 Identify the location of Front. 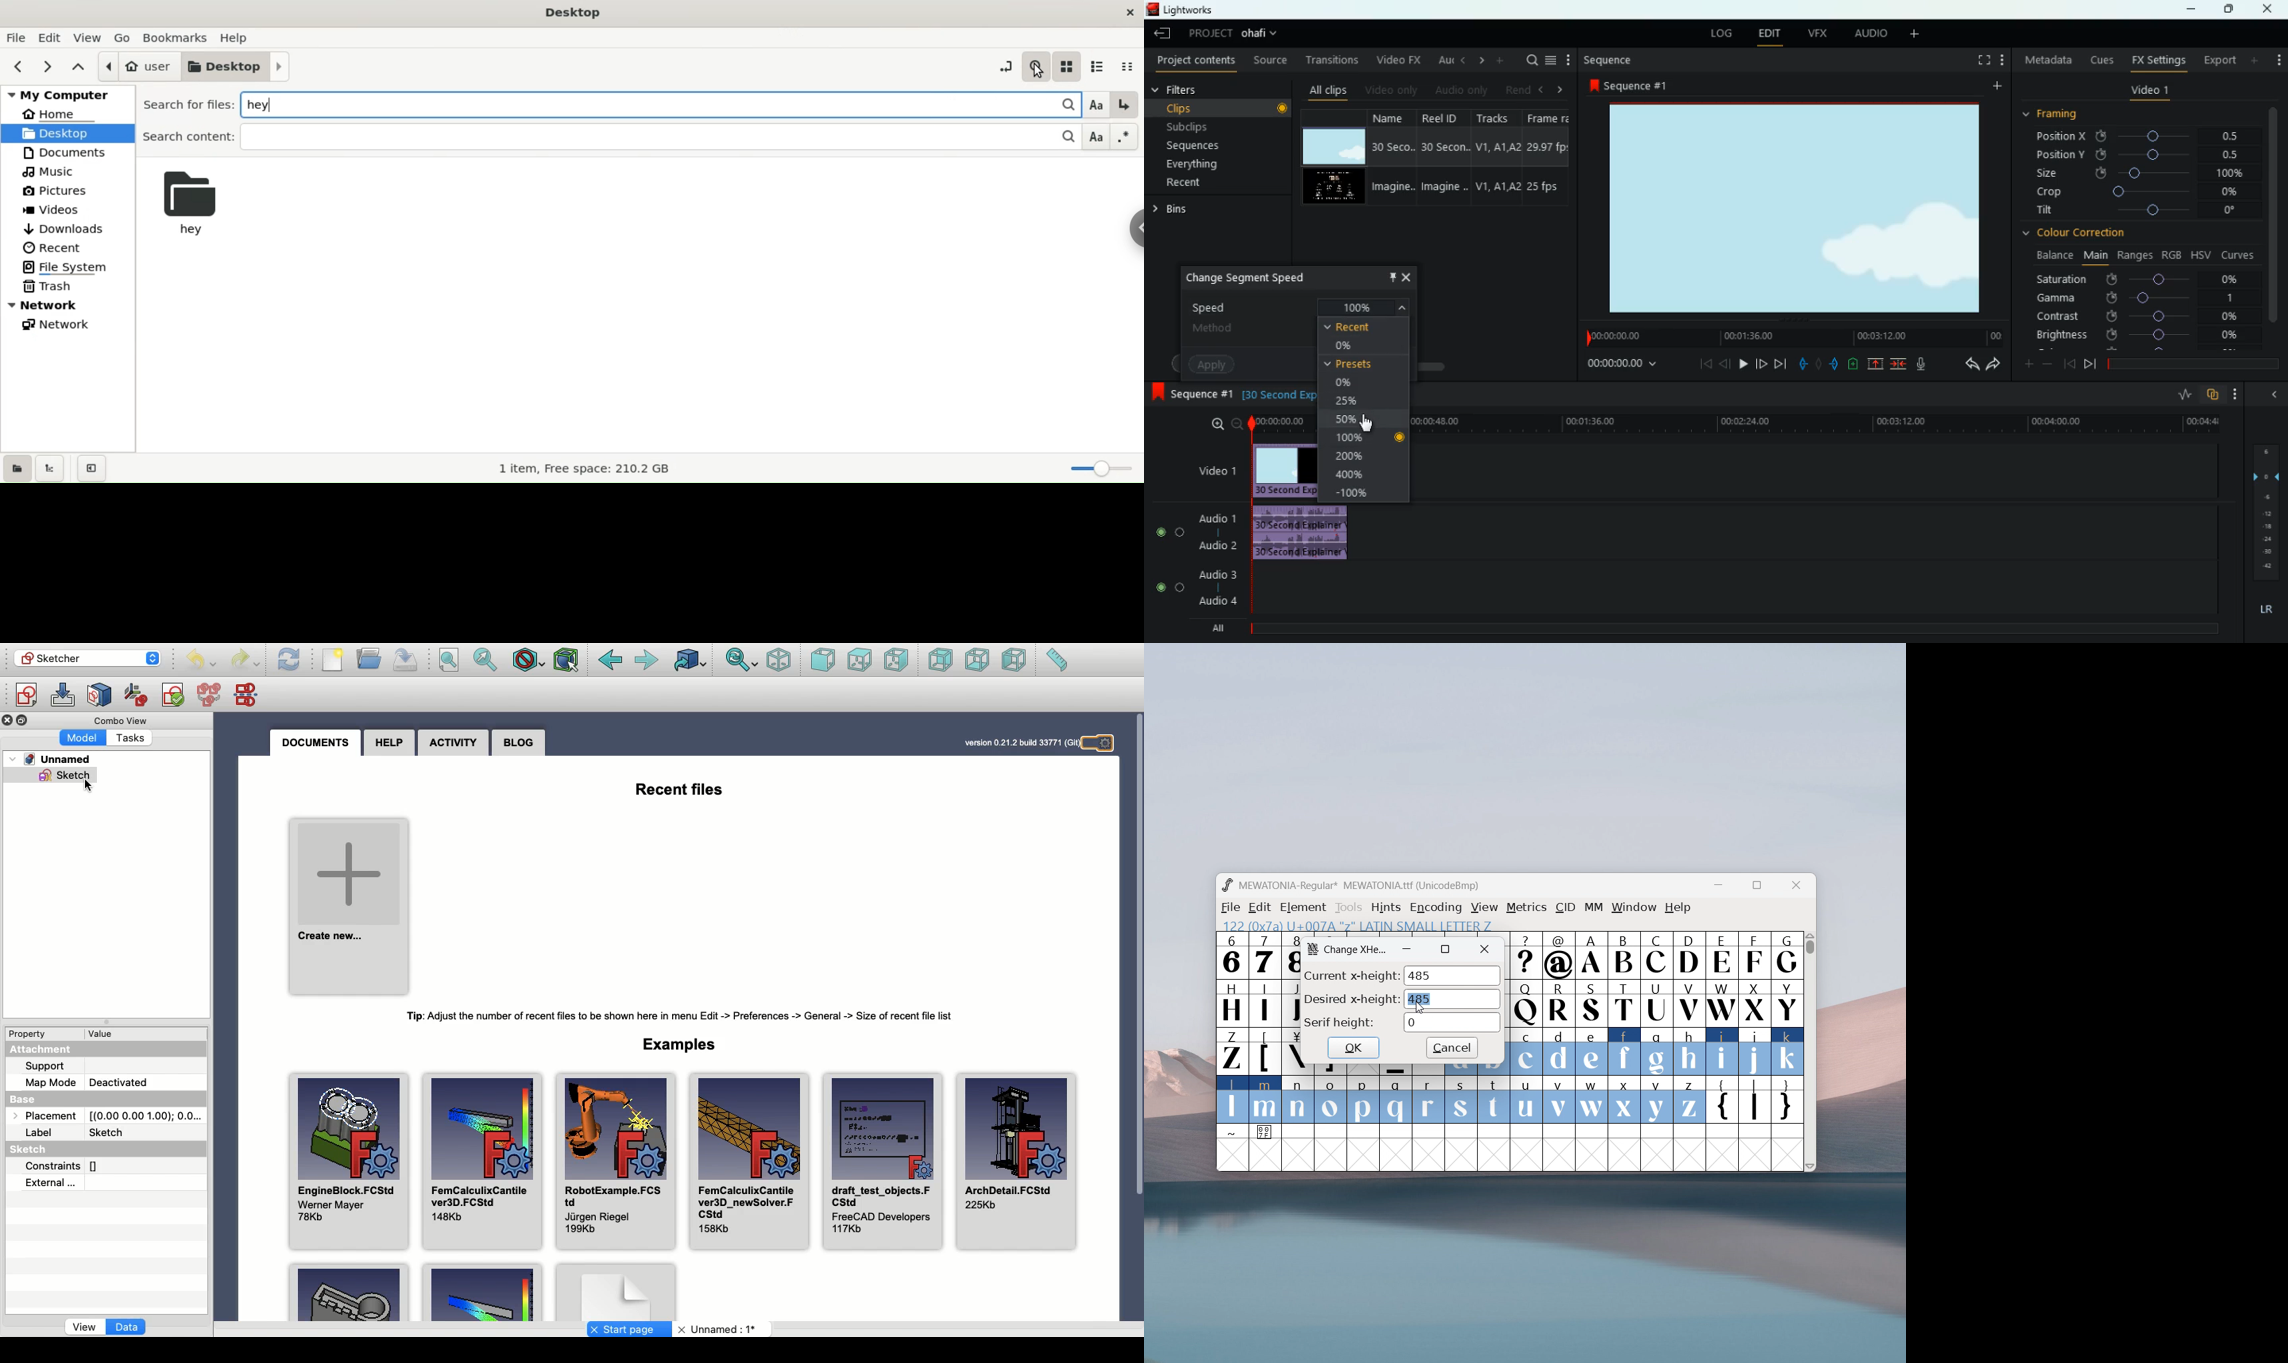
(823, 661).